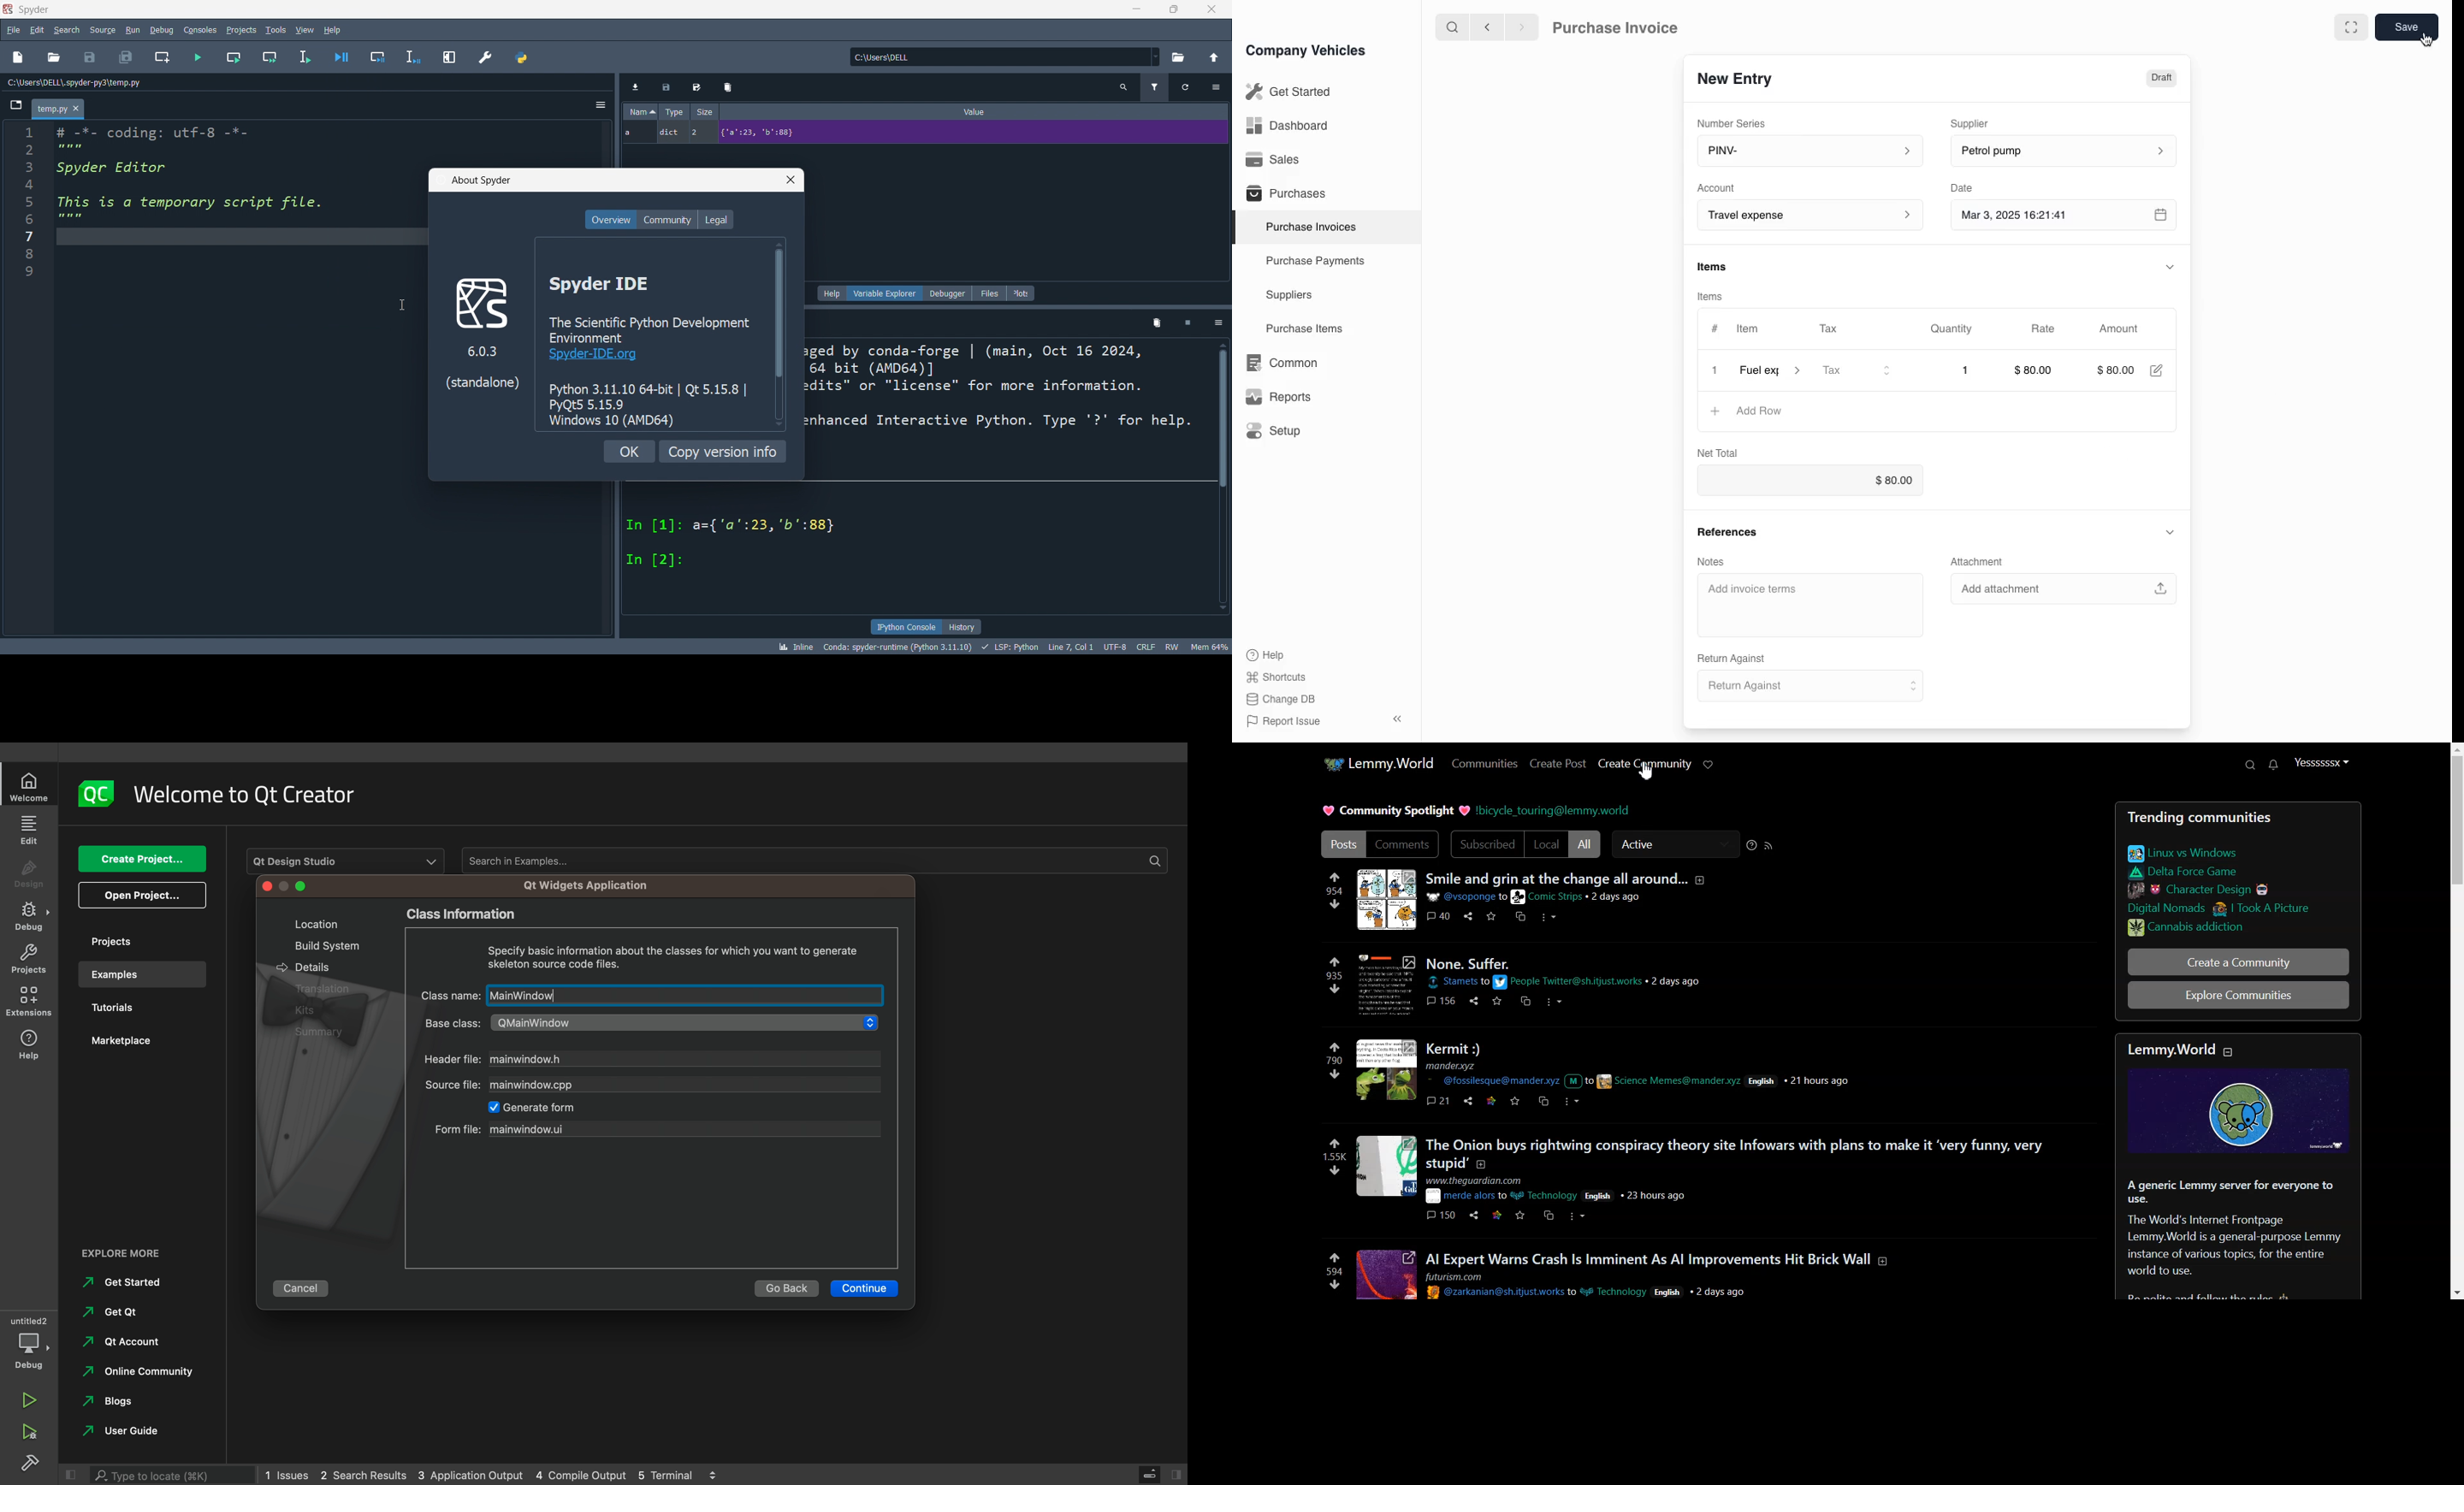 Image resolution: width=2464 pixels, height=1512 pixels. What do you see at coordinates (37, 30) in the screenshot?
I see `edit` at bounding box center [37, 30].